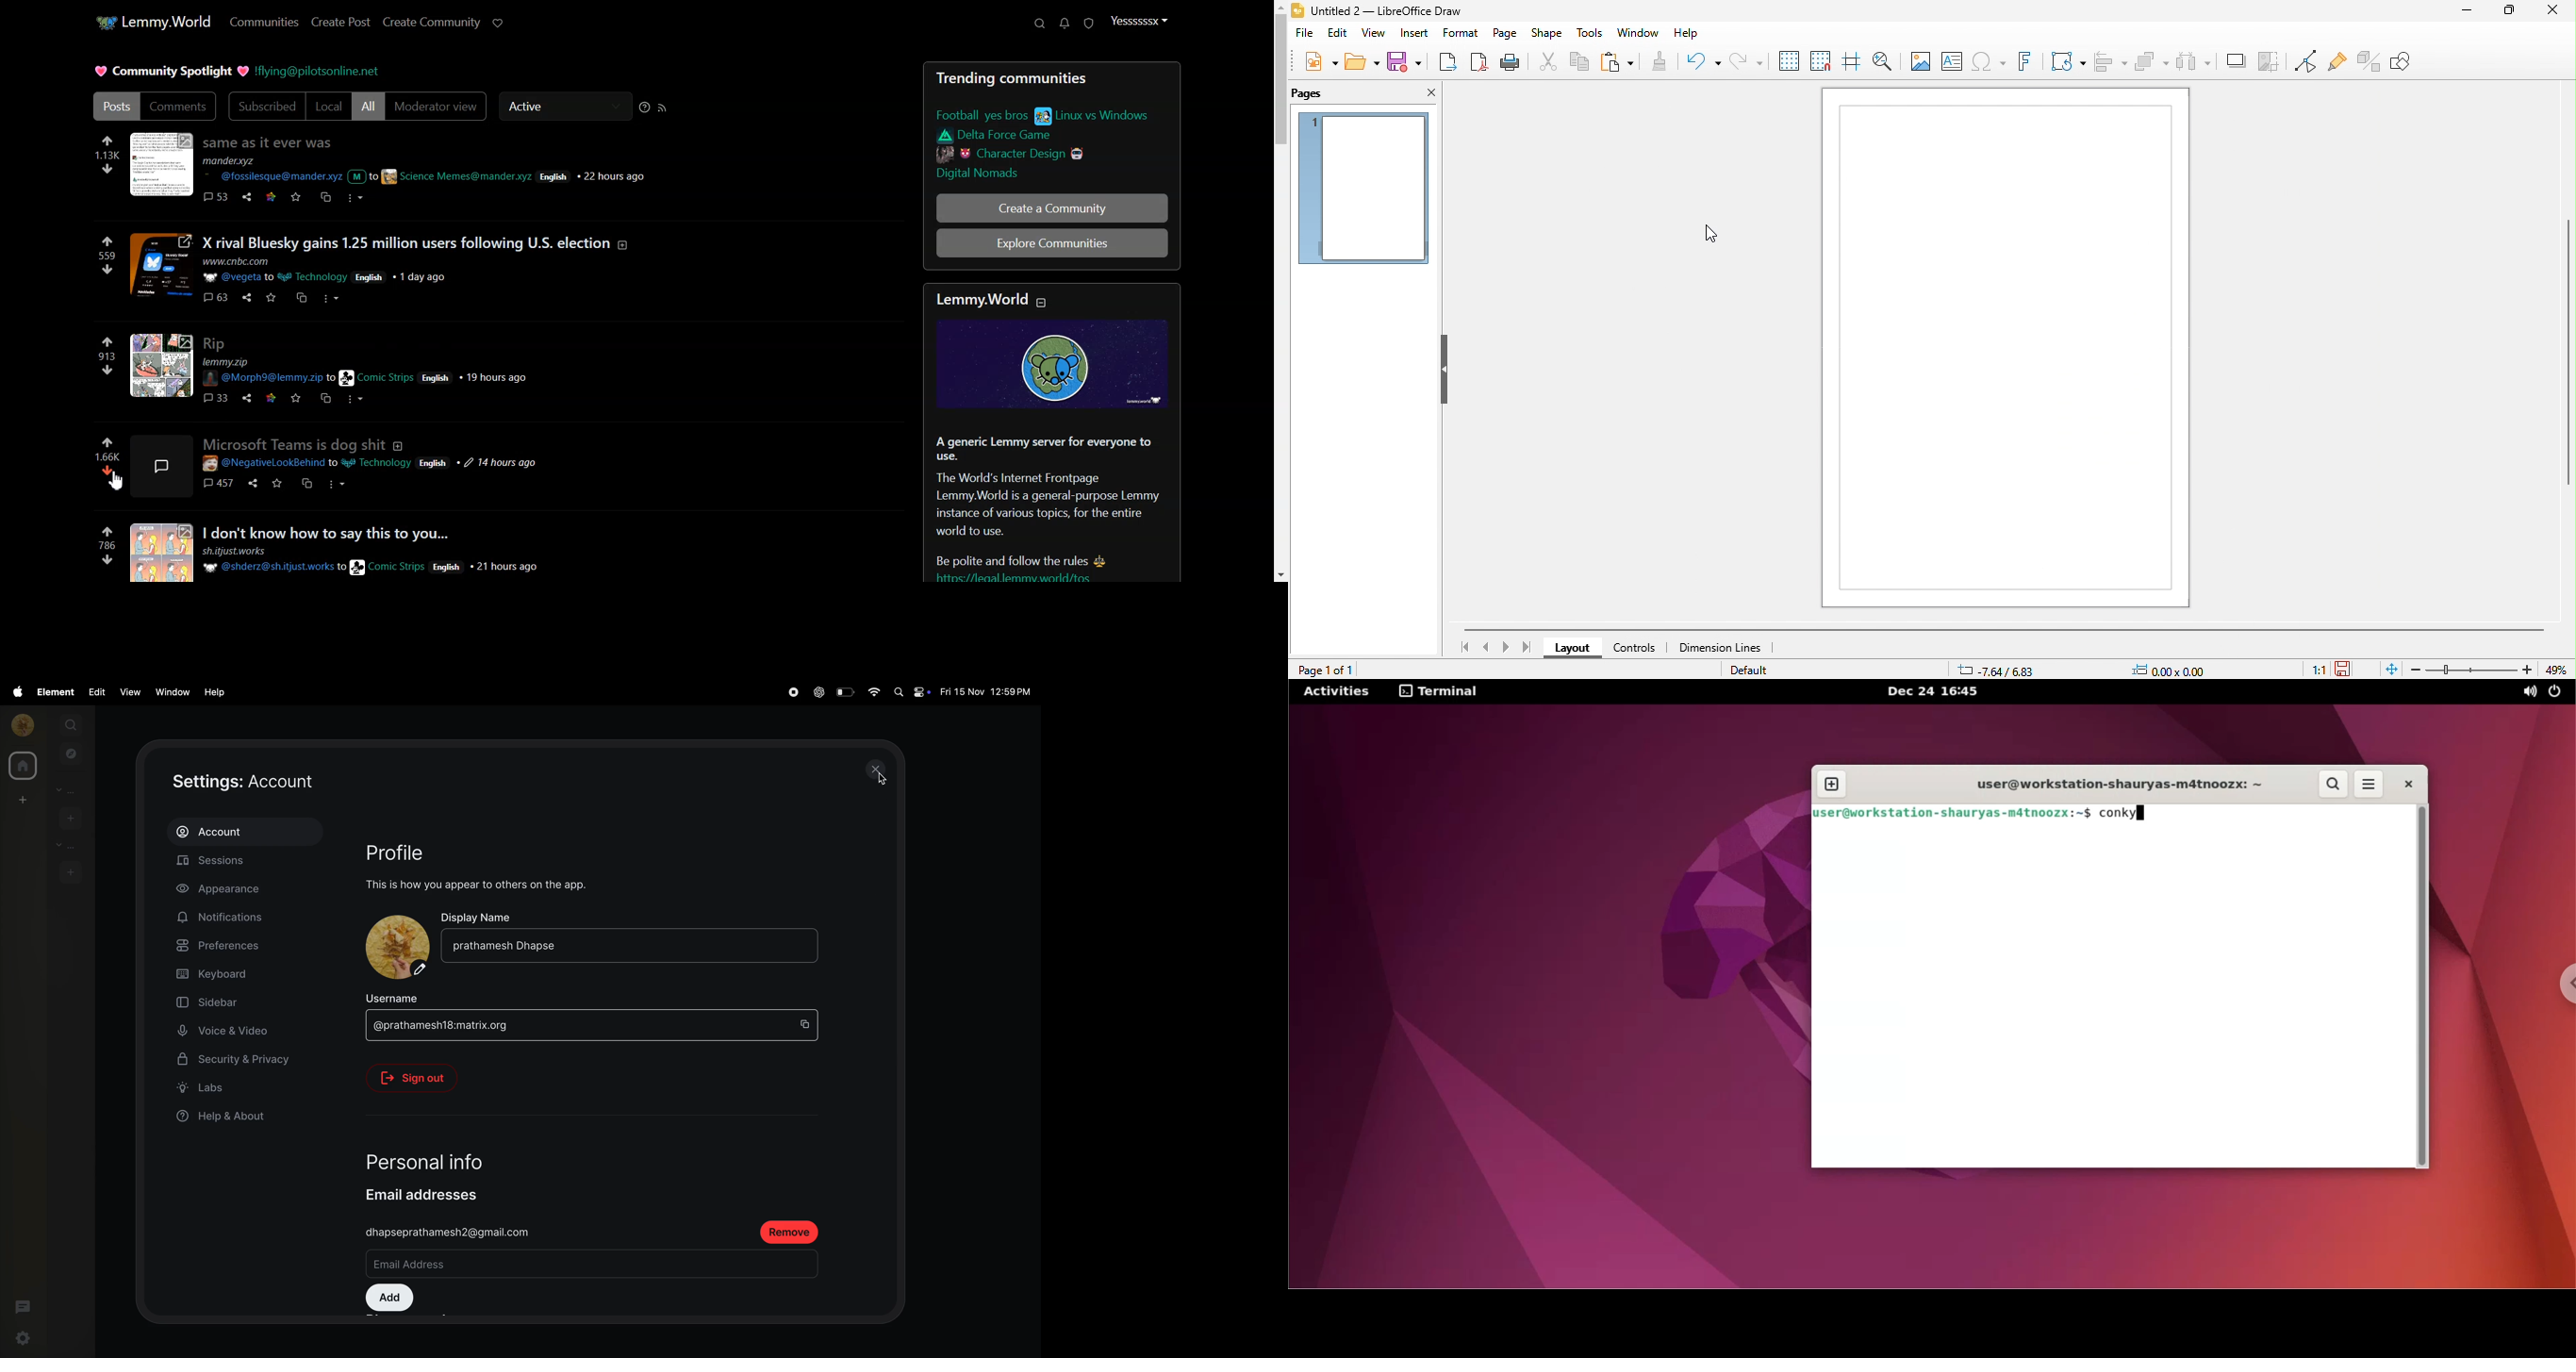  I want to click on add, so click(20, 799).